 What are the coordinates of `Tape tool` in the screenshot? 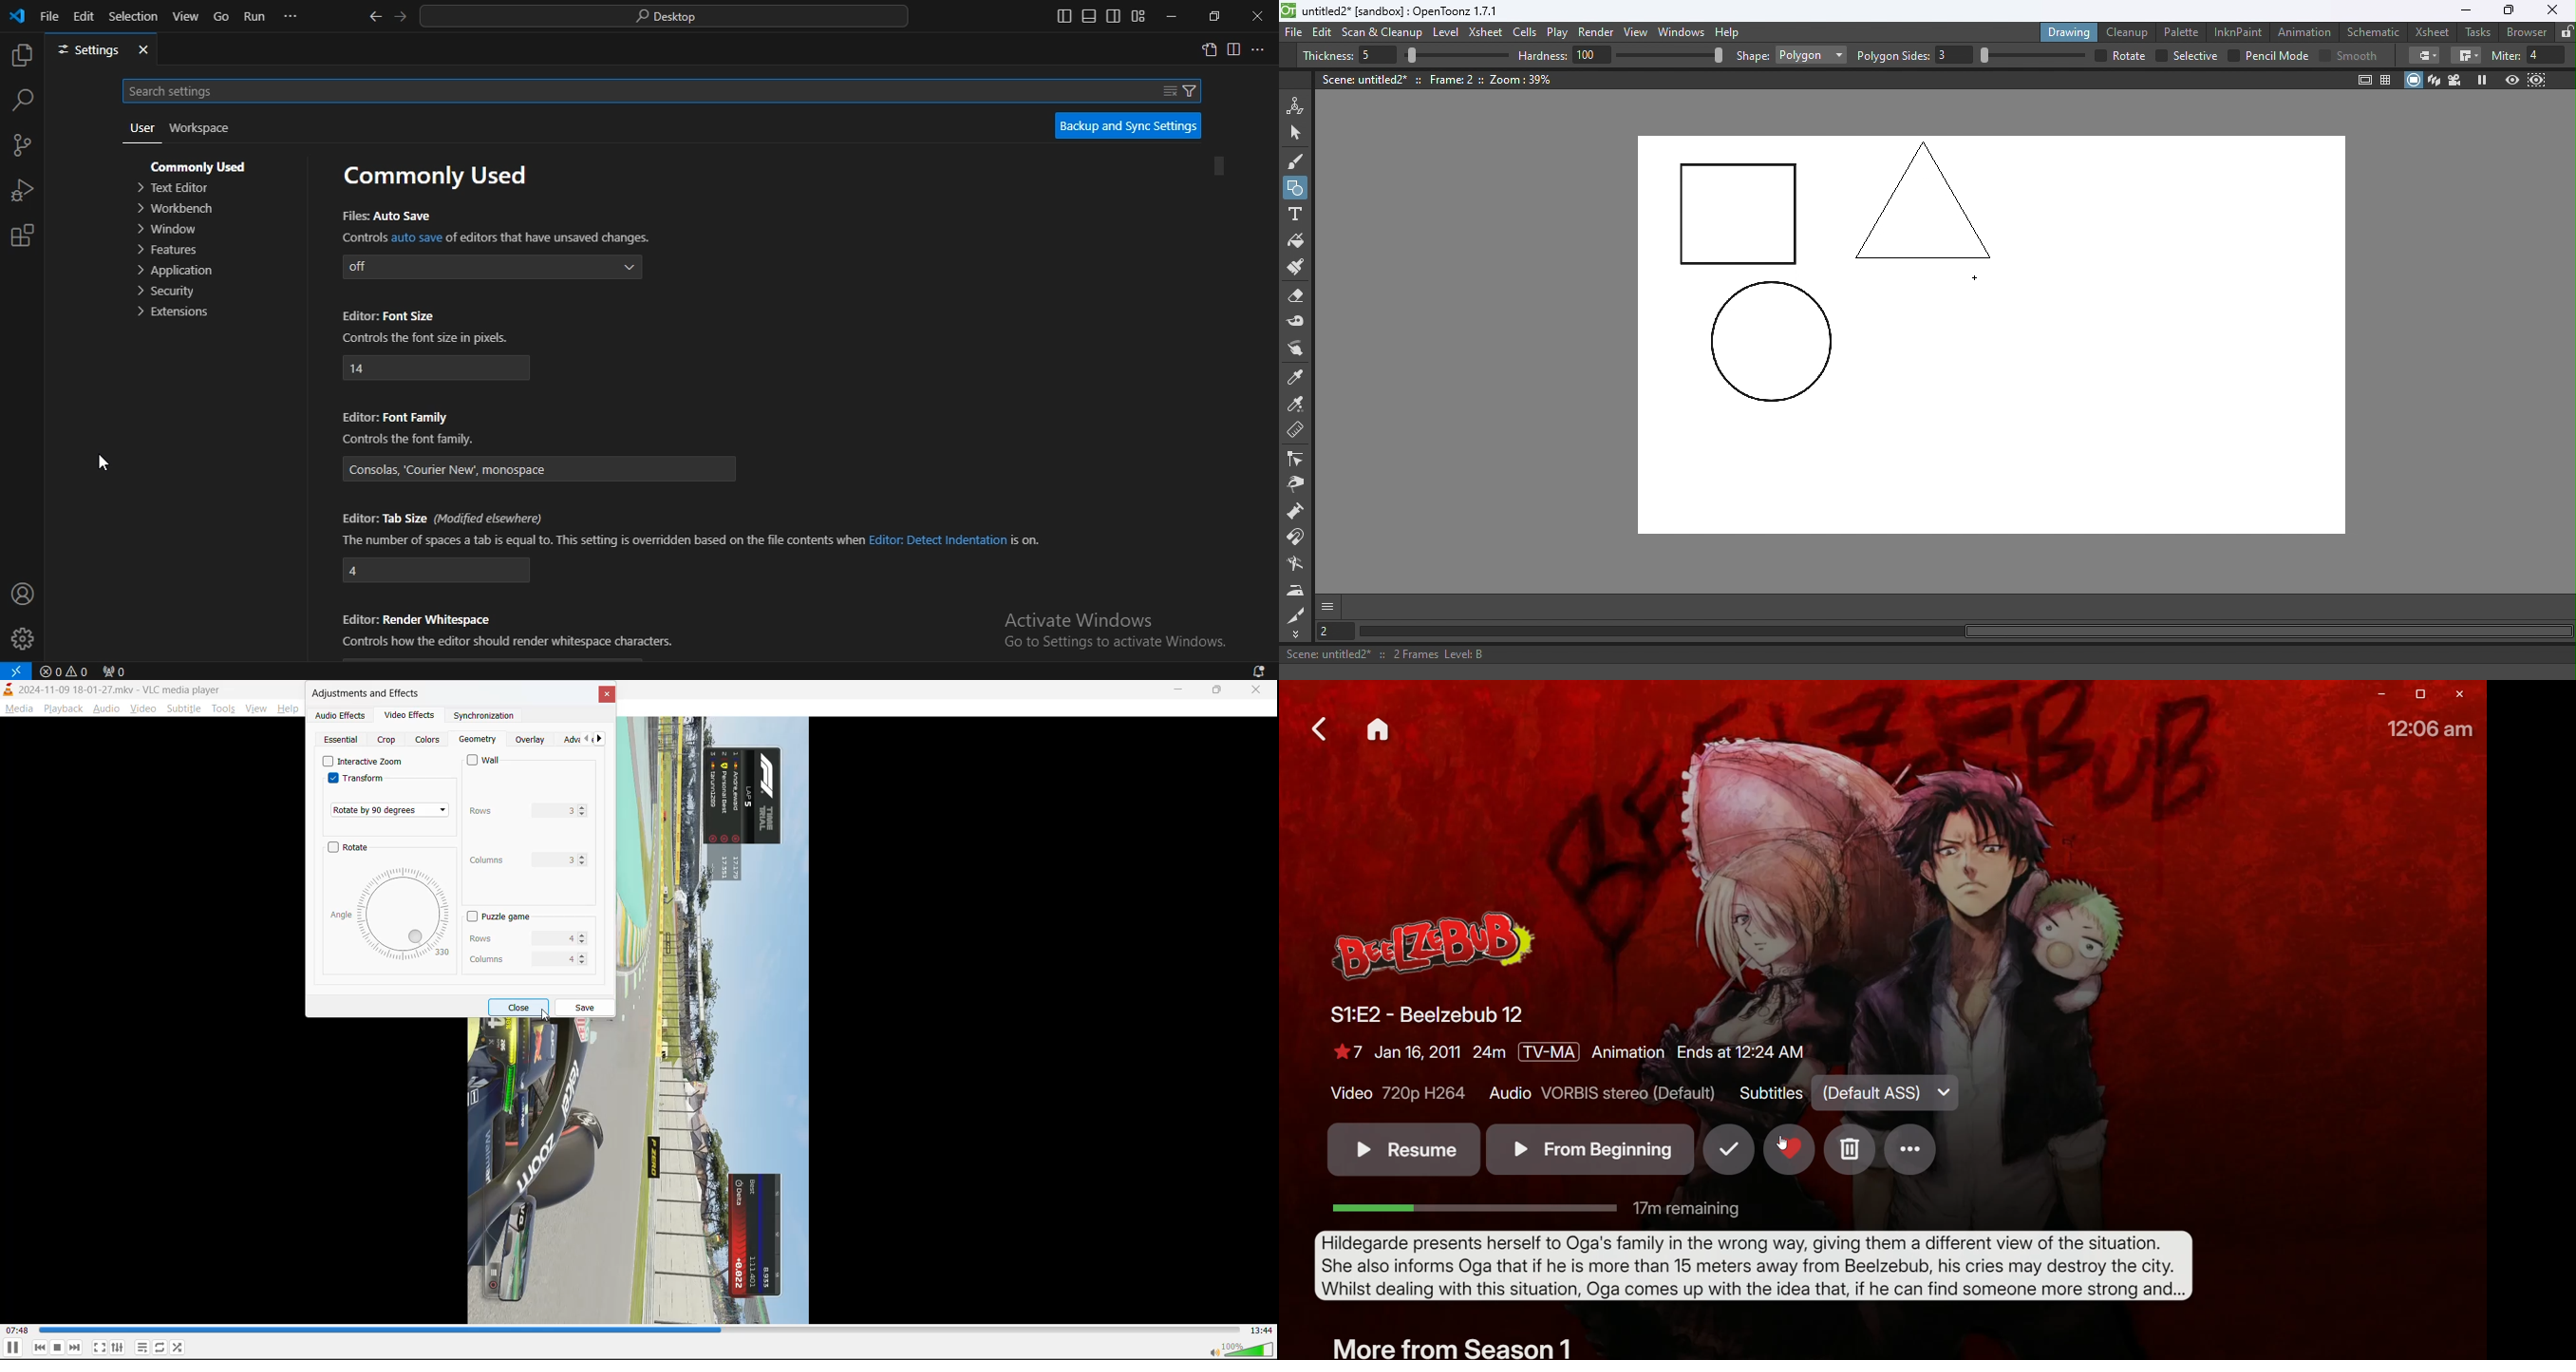 It's located at (1299, 323).